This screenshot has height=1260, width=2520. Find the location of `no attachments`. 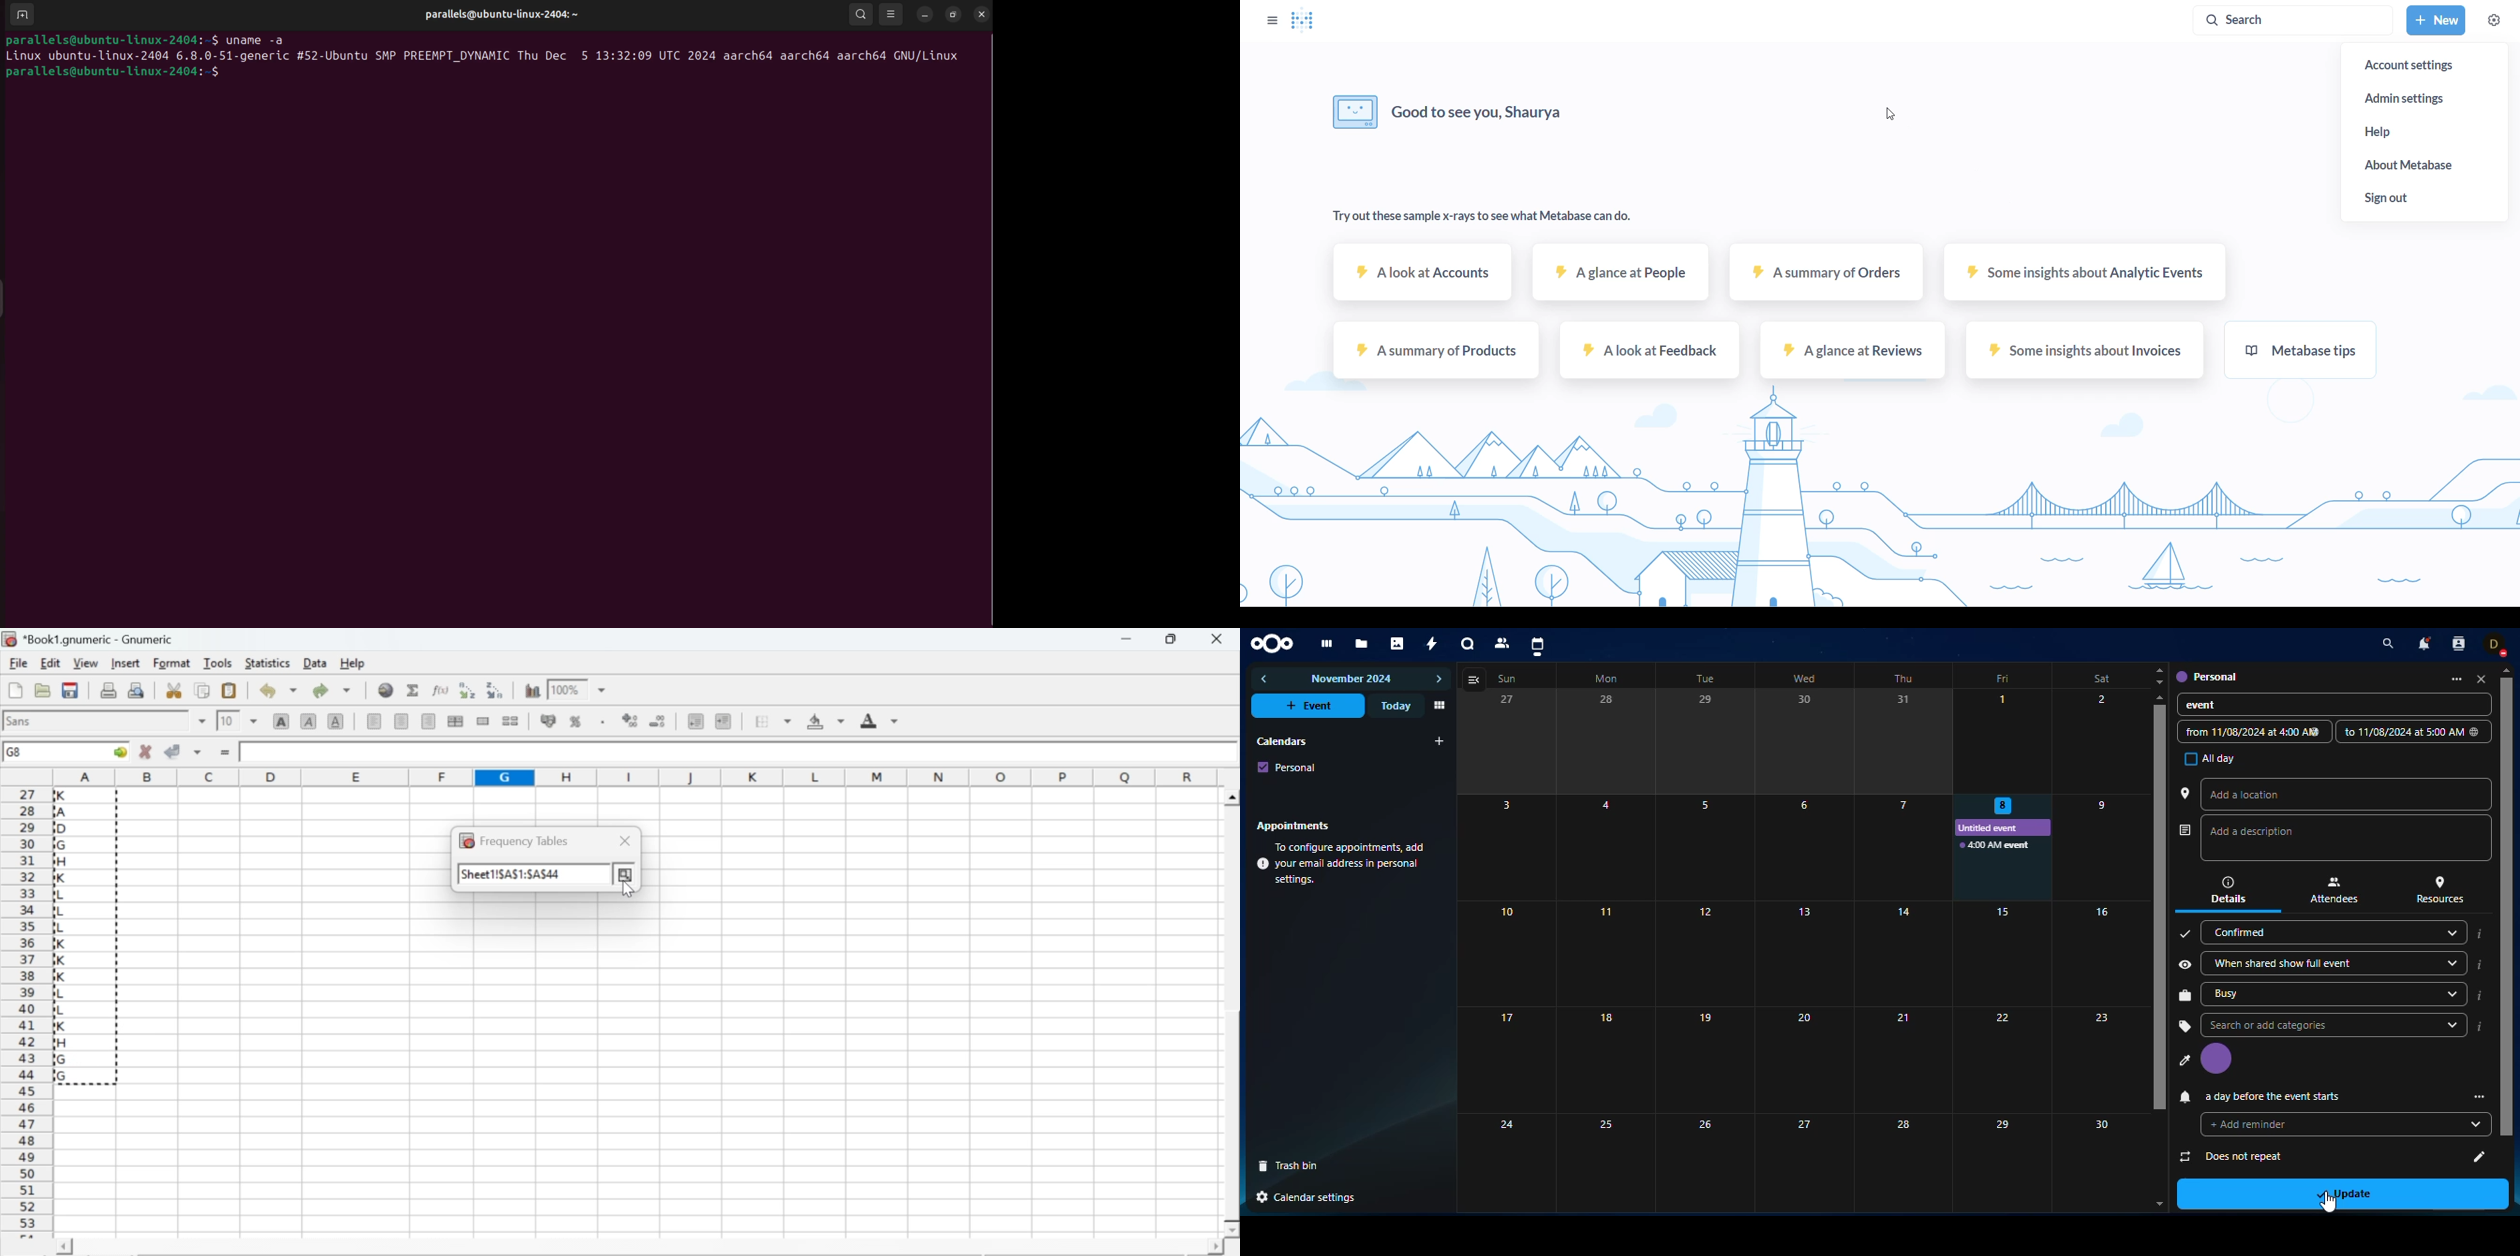

no attachments is located at coordinates (2262, 1155).